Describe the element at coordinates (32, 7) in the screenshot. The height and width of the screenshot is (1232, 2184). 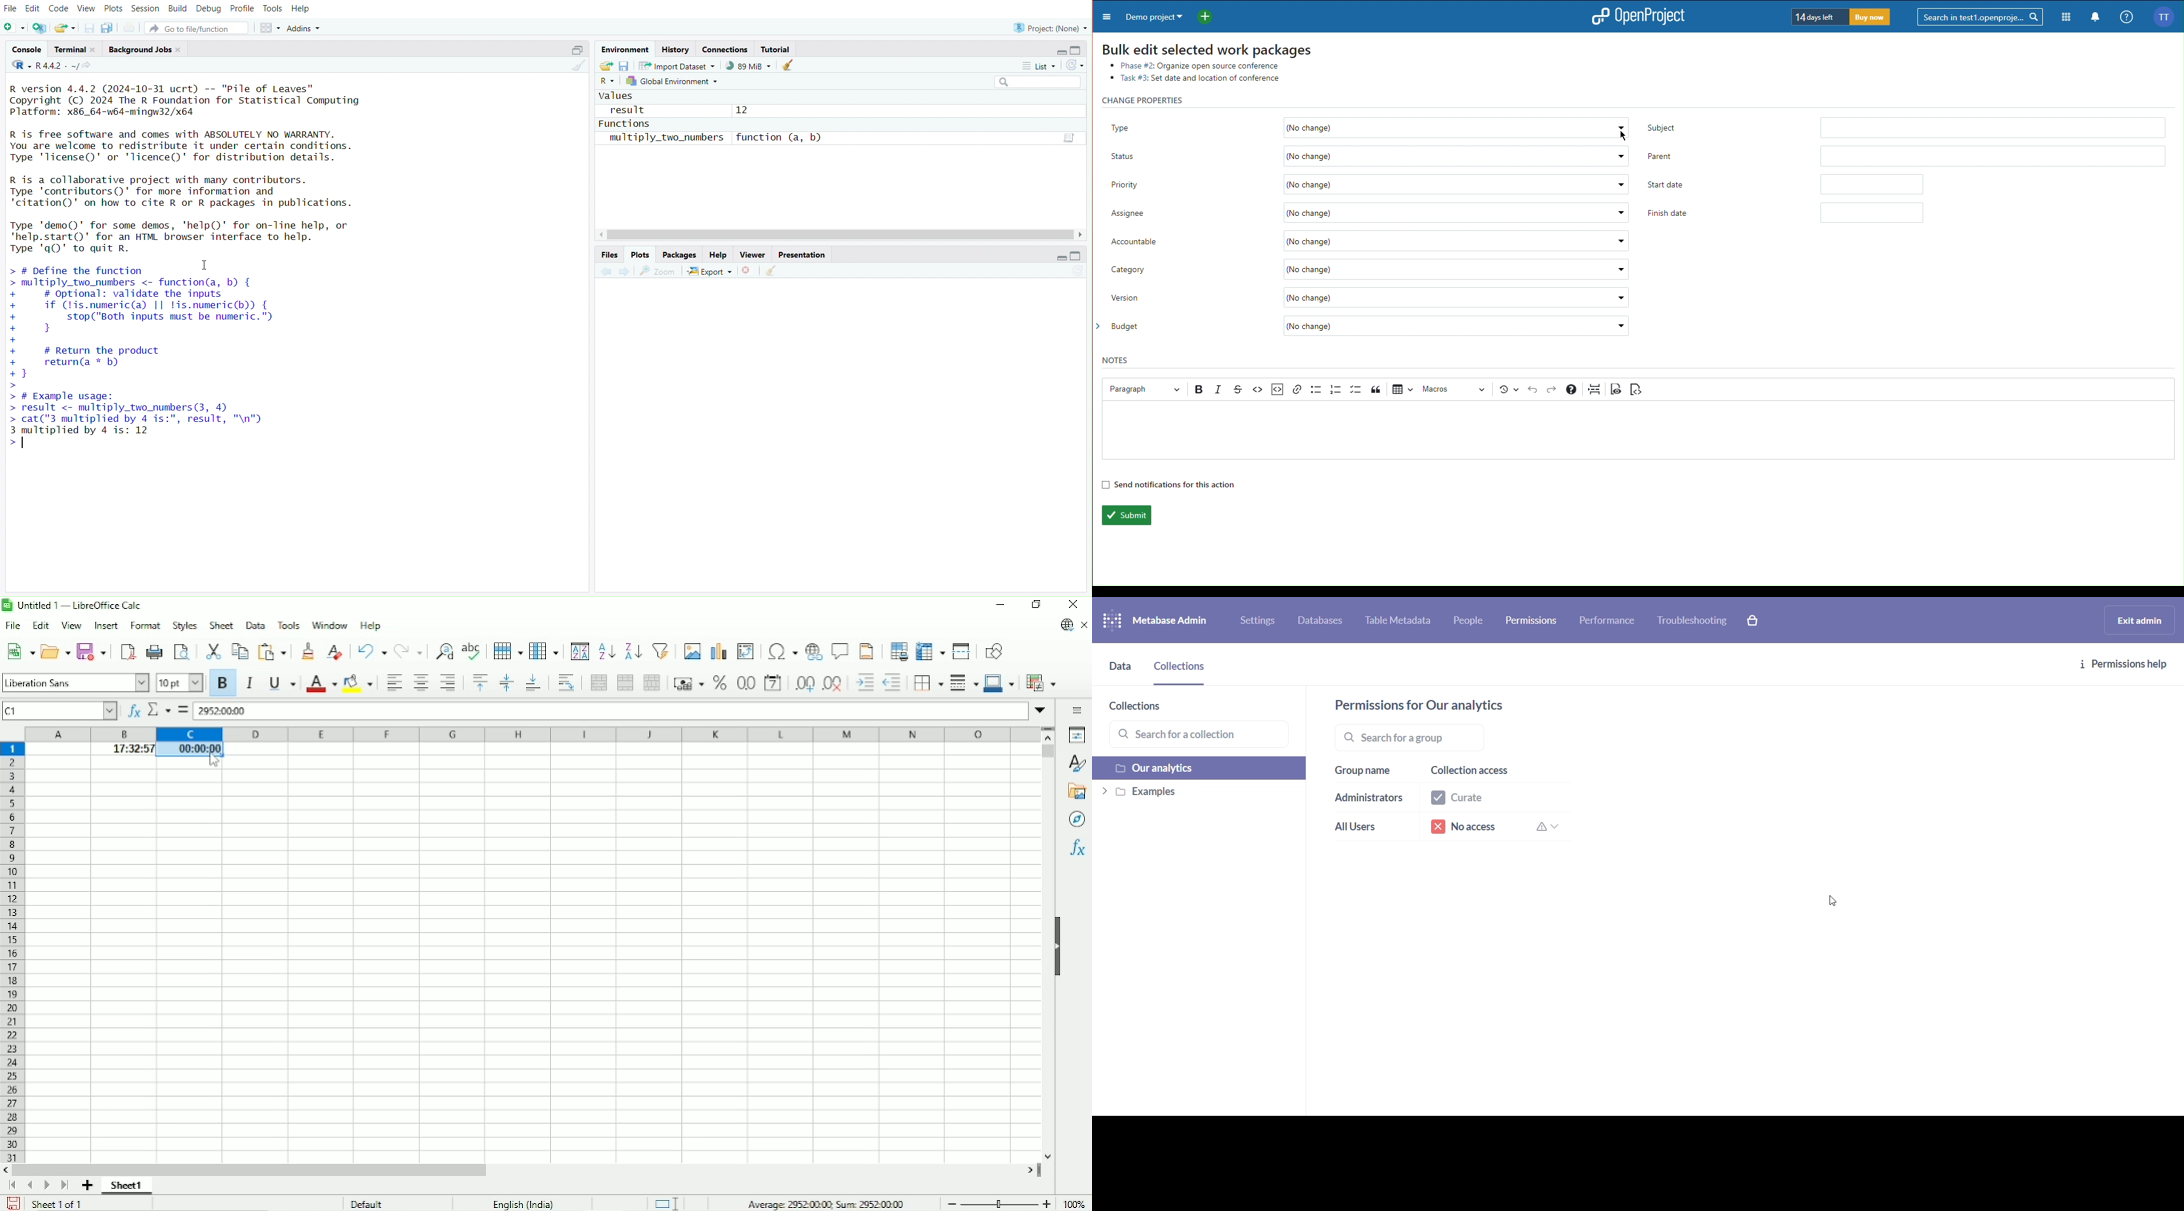
I see `Edit` at that location.